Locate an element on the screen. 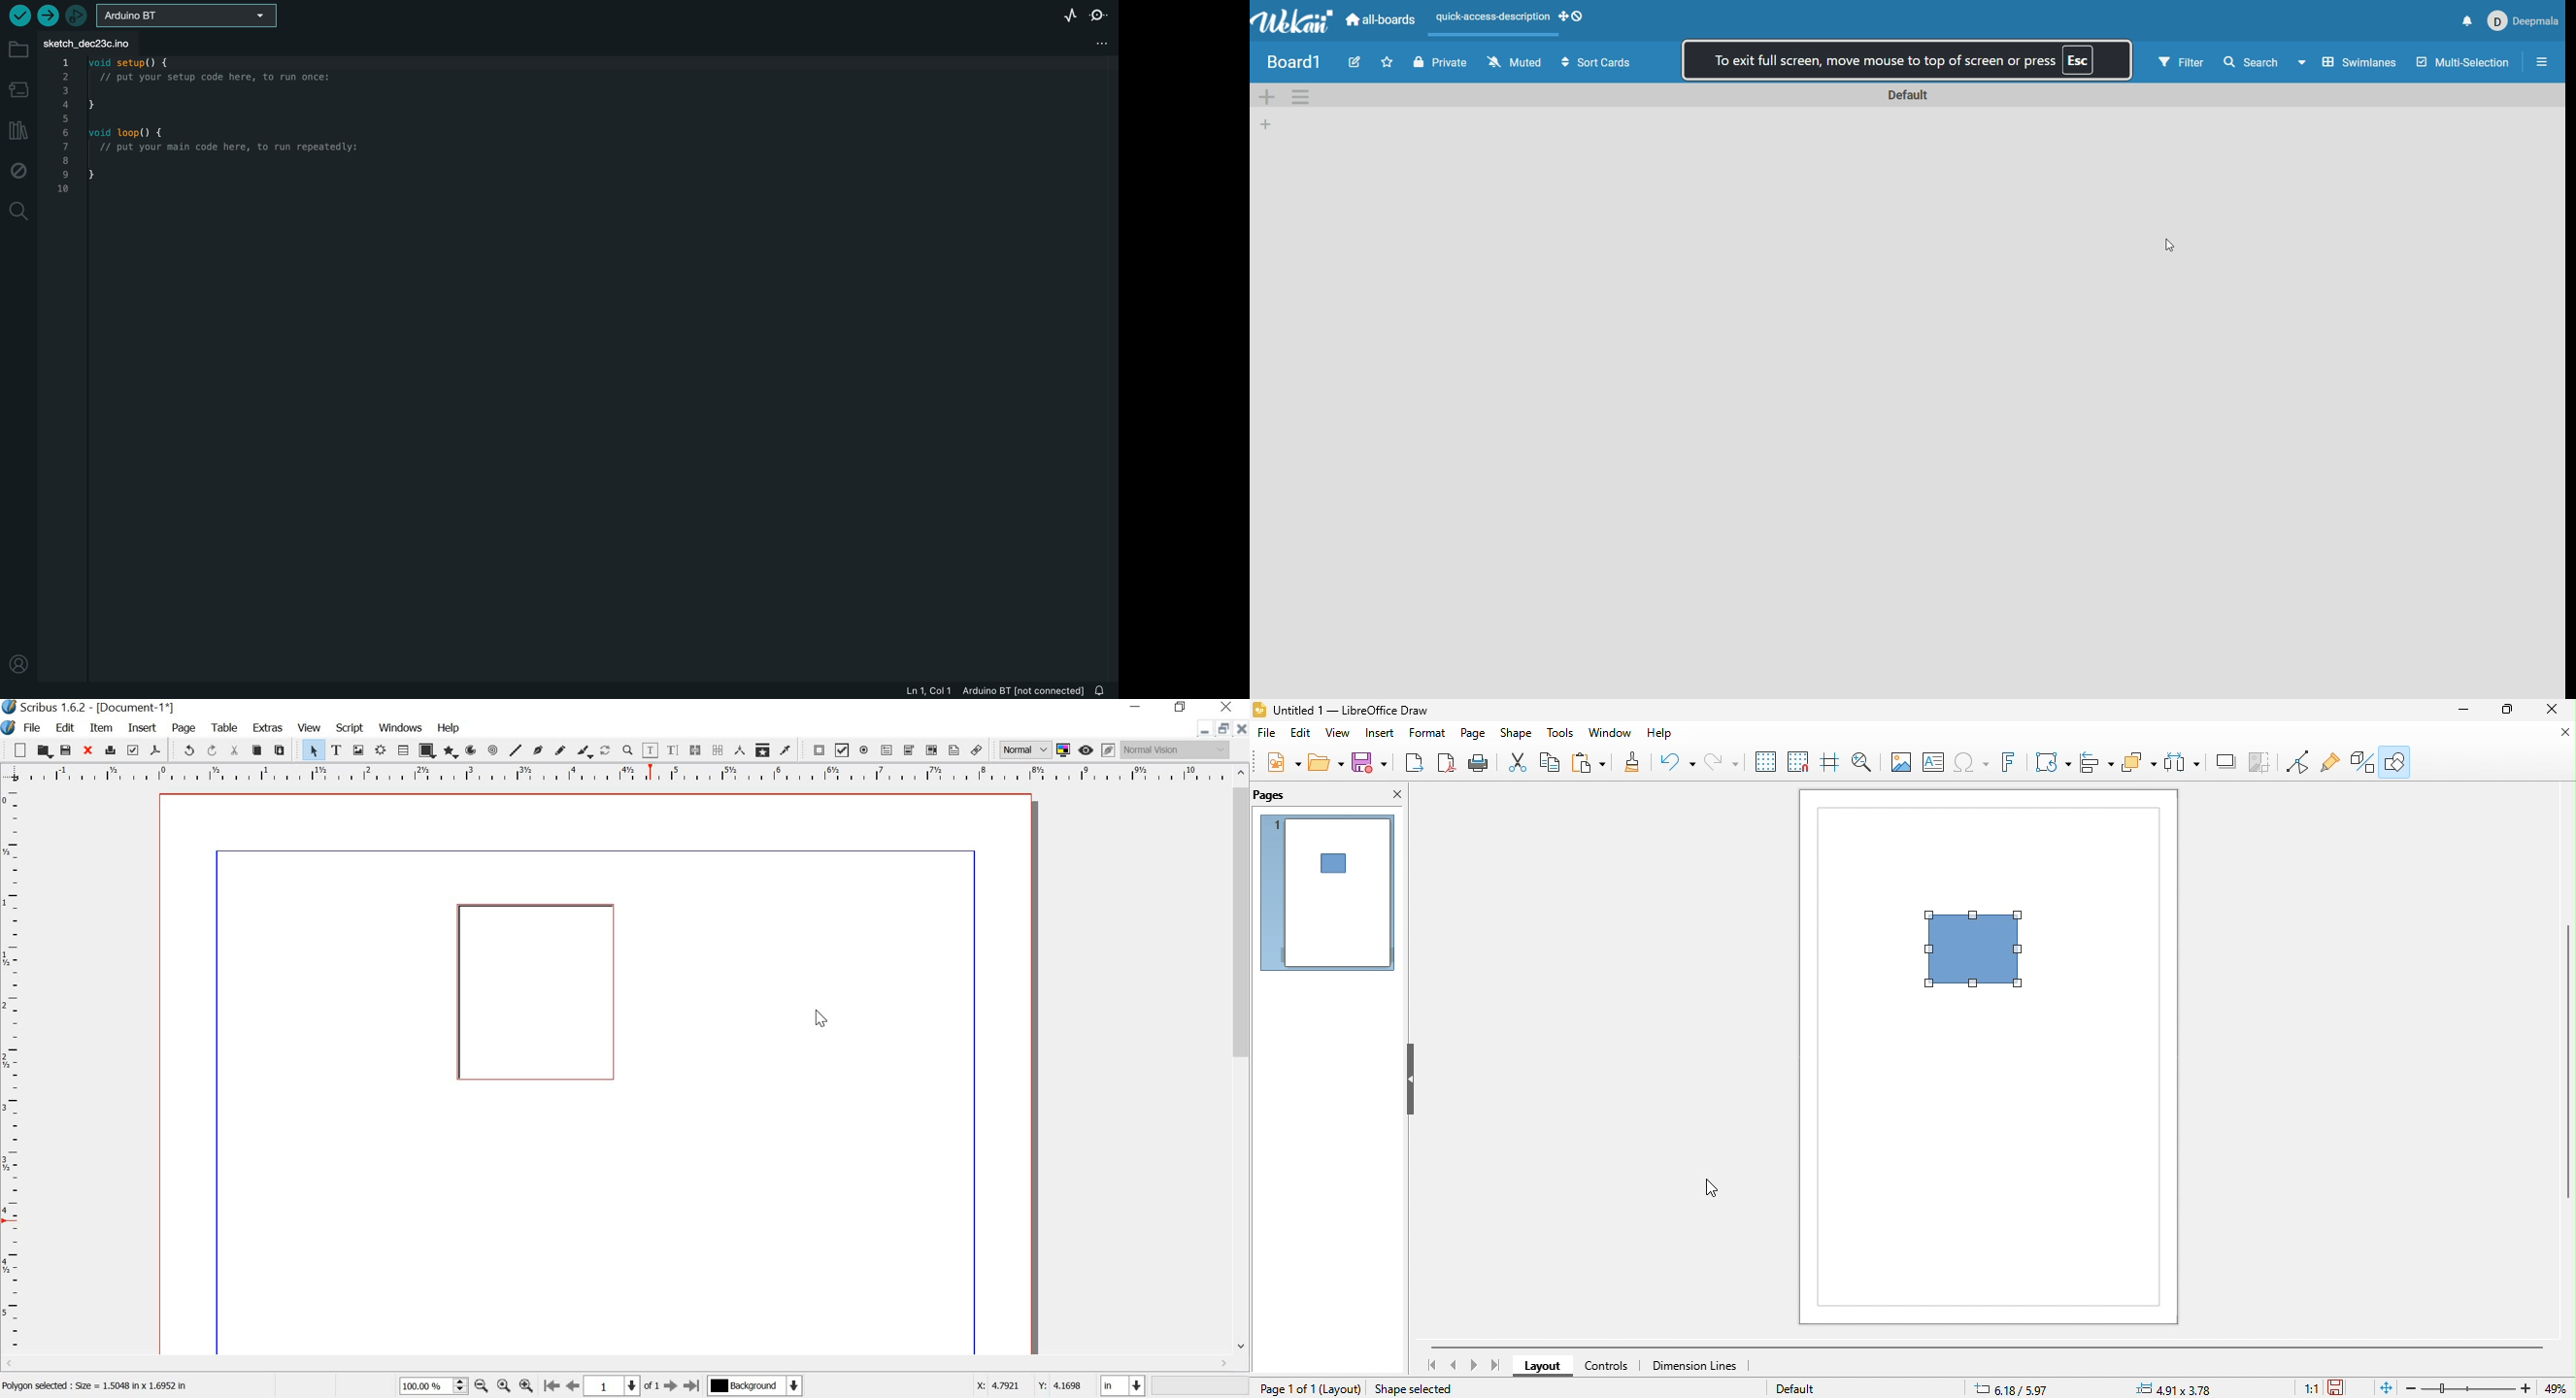 This screenshot has height=1400, width=2576. close is located at coordinates (1392, 795).